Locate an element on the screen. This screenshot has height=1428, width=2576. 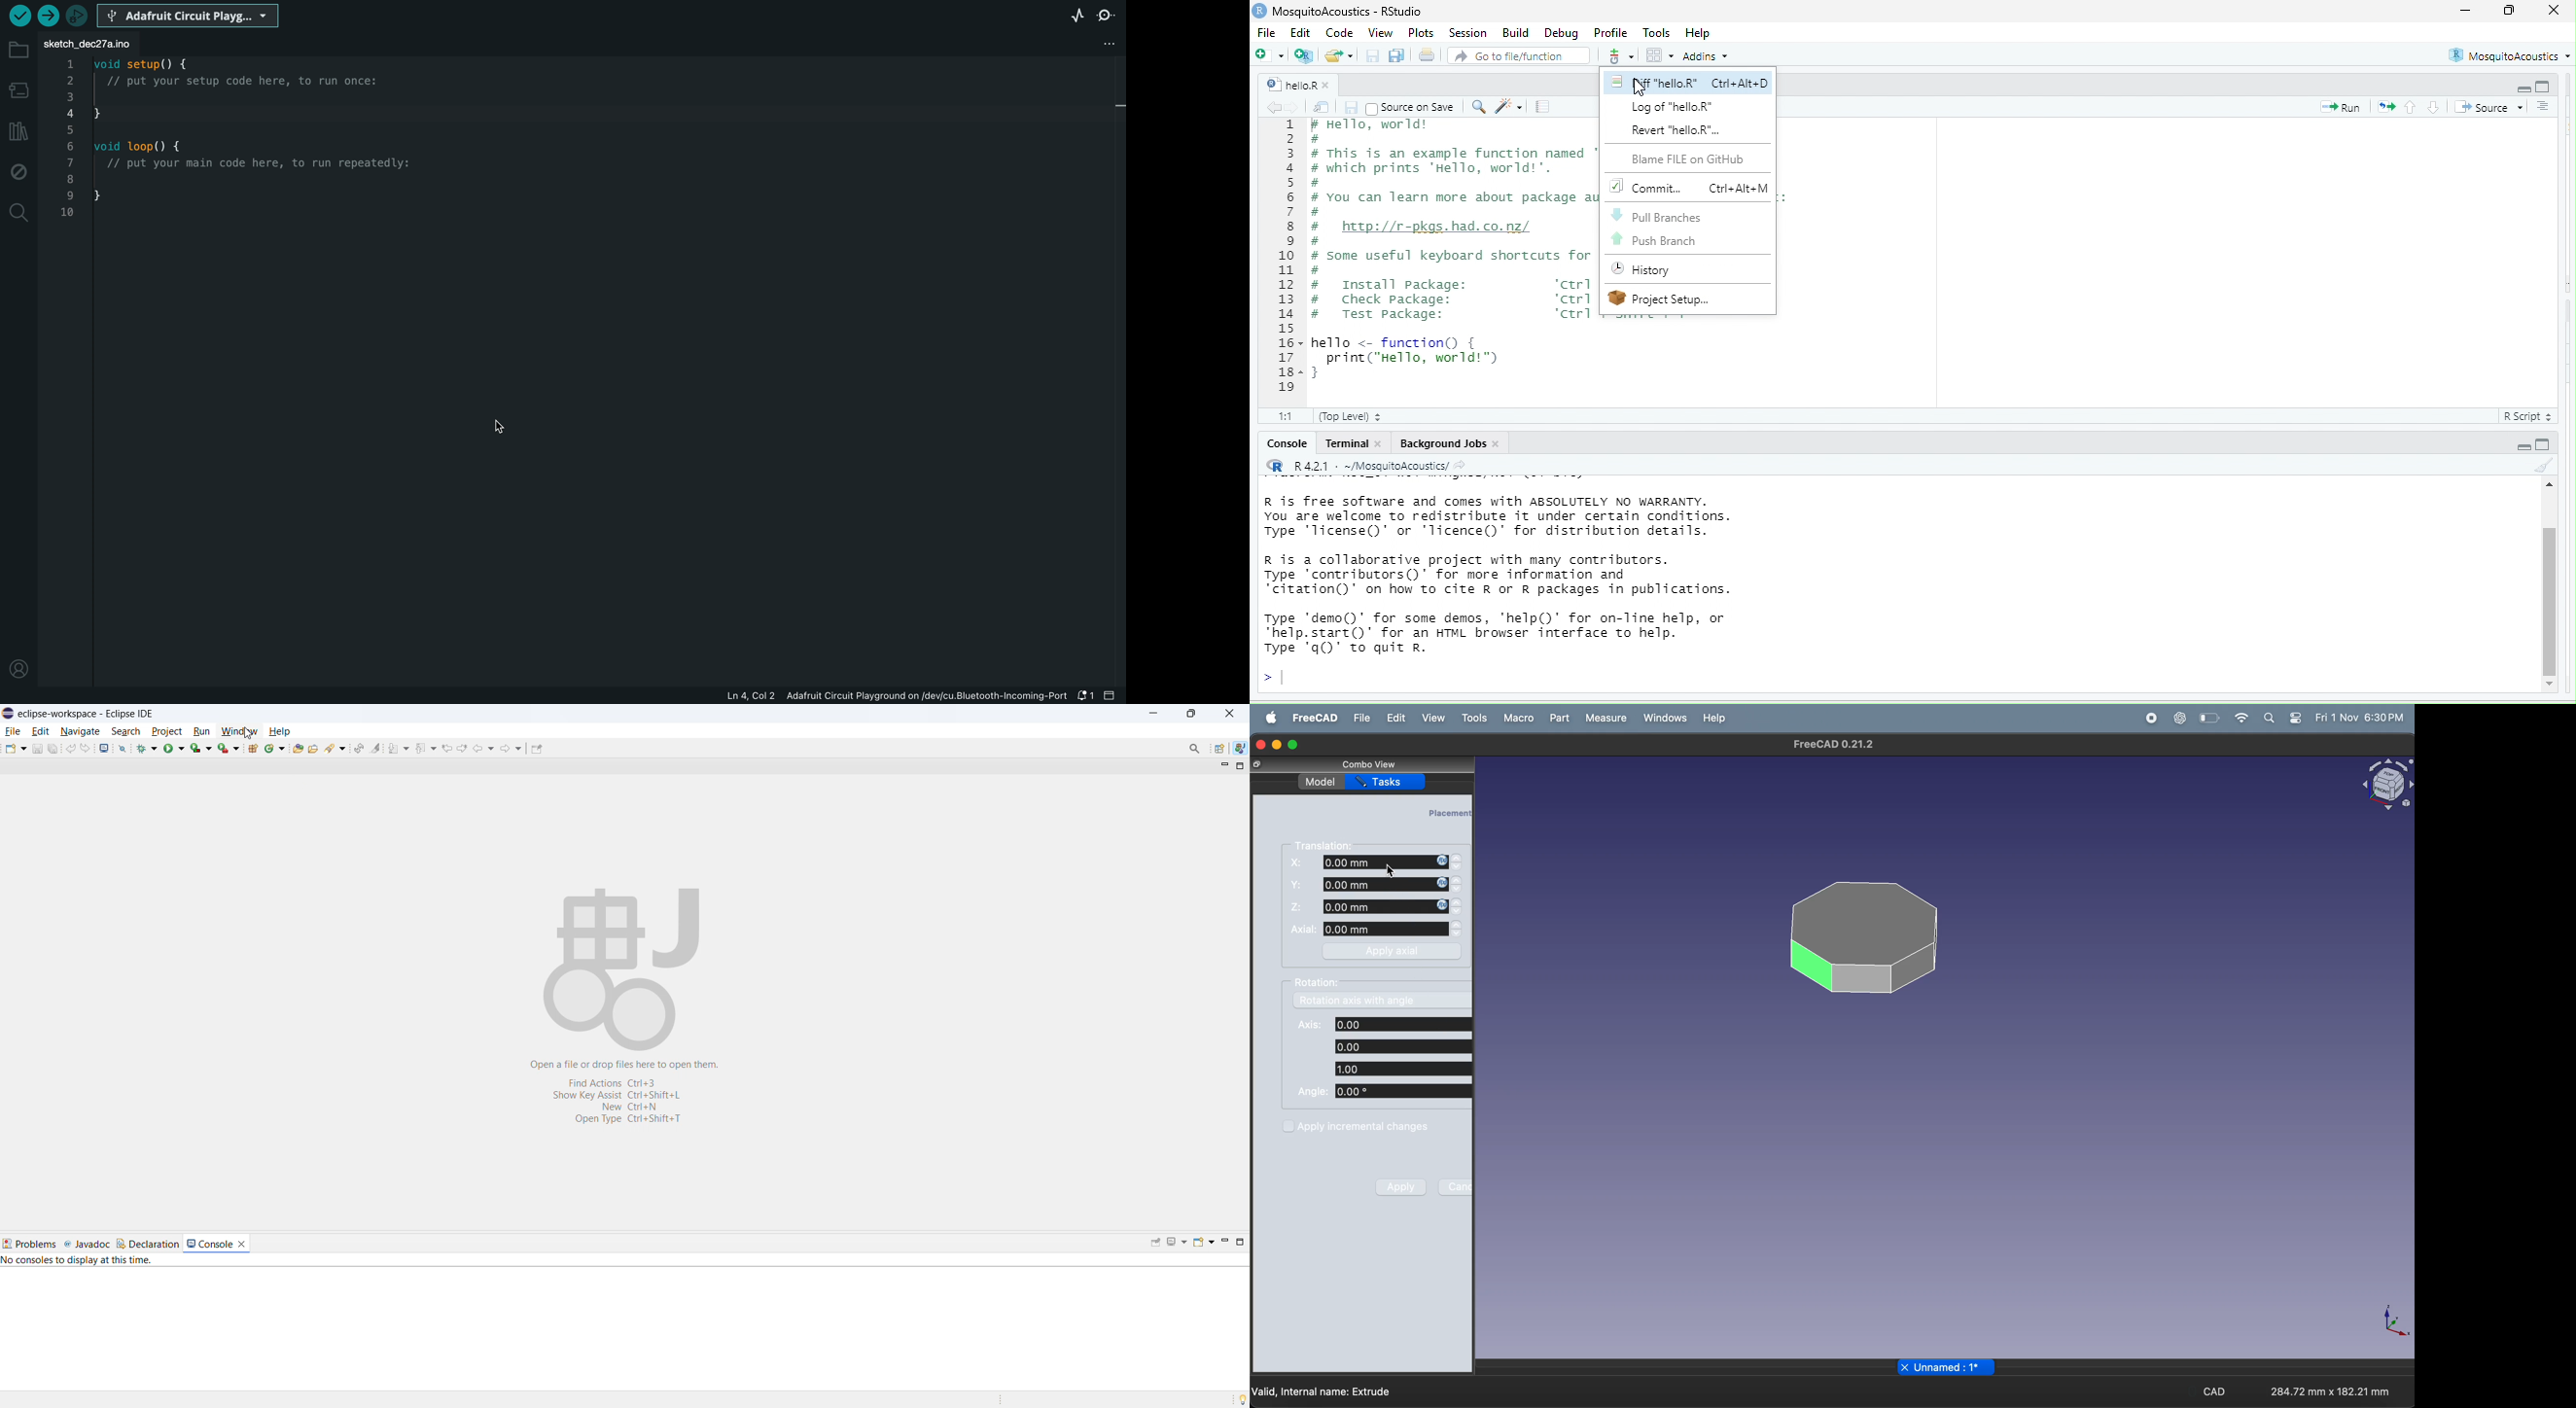
model is located at coordinates (1320, 780).